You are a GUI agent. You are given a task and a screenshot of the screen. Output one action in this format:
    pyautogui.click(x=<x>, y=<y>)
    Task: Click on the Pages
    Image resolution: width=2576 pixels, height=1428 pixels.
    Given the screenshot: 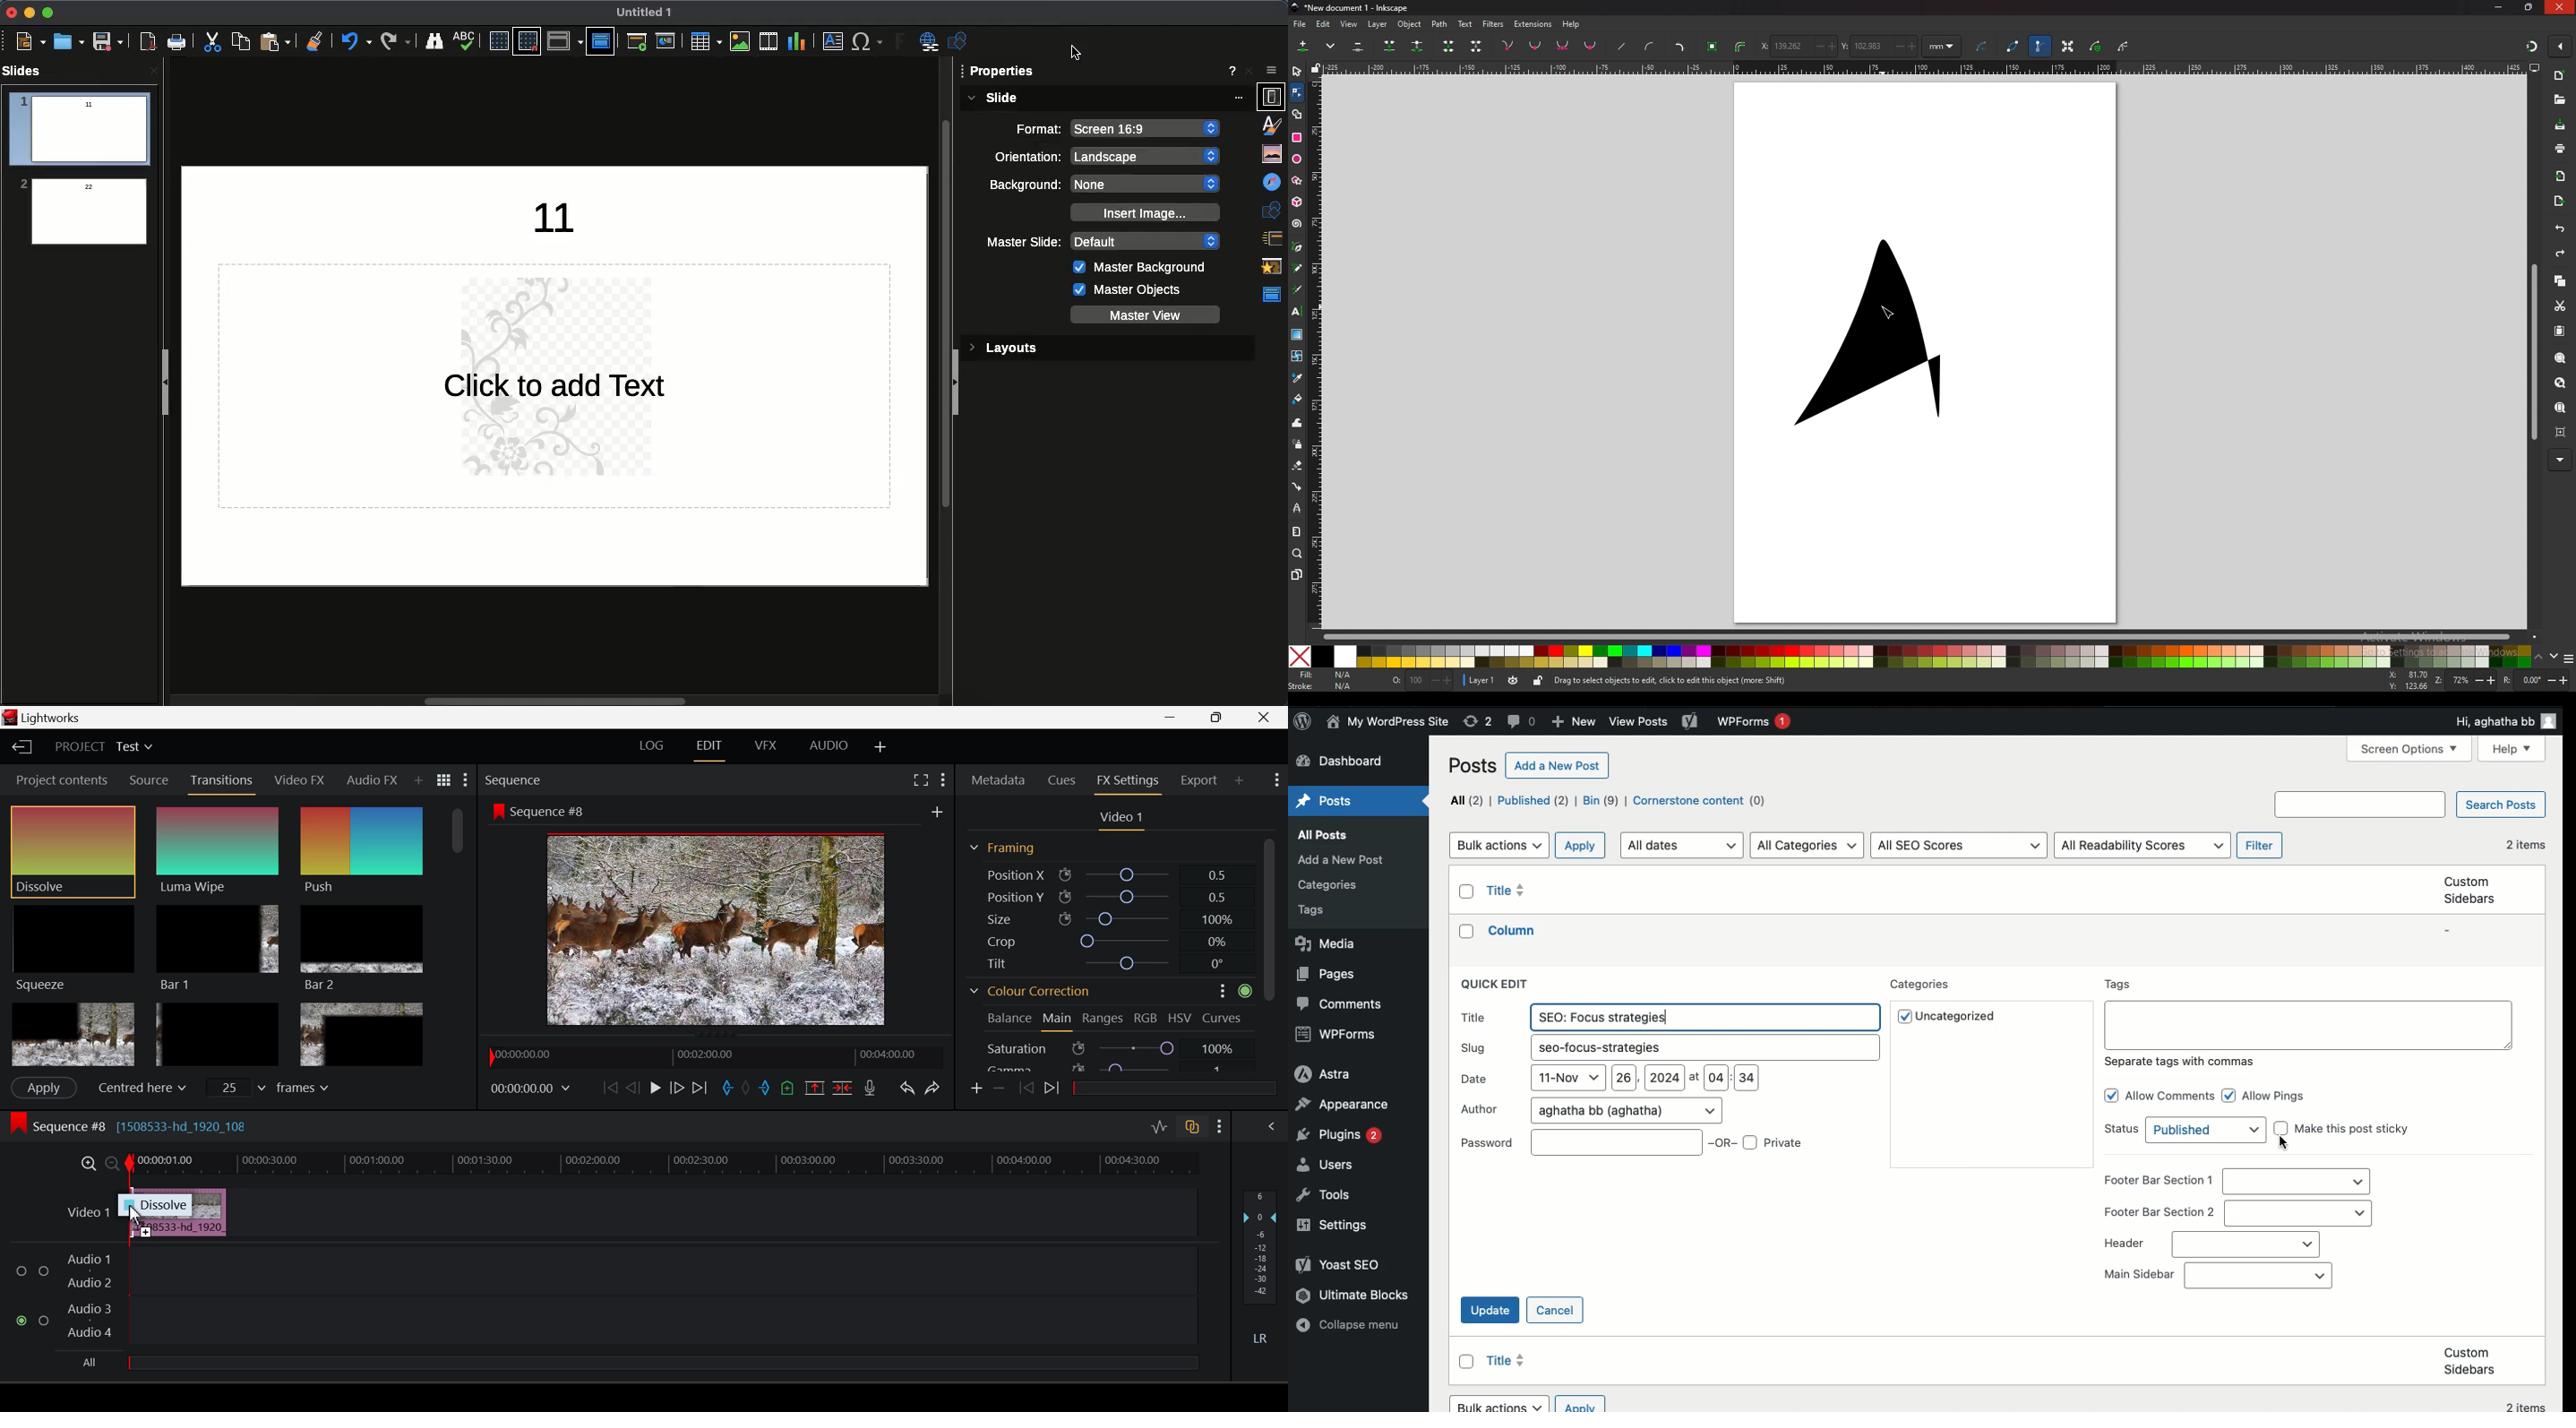 What is the action you would take?
    pyautogui.click(x=1326, y=975)
    